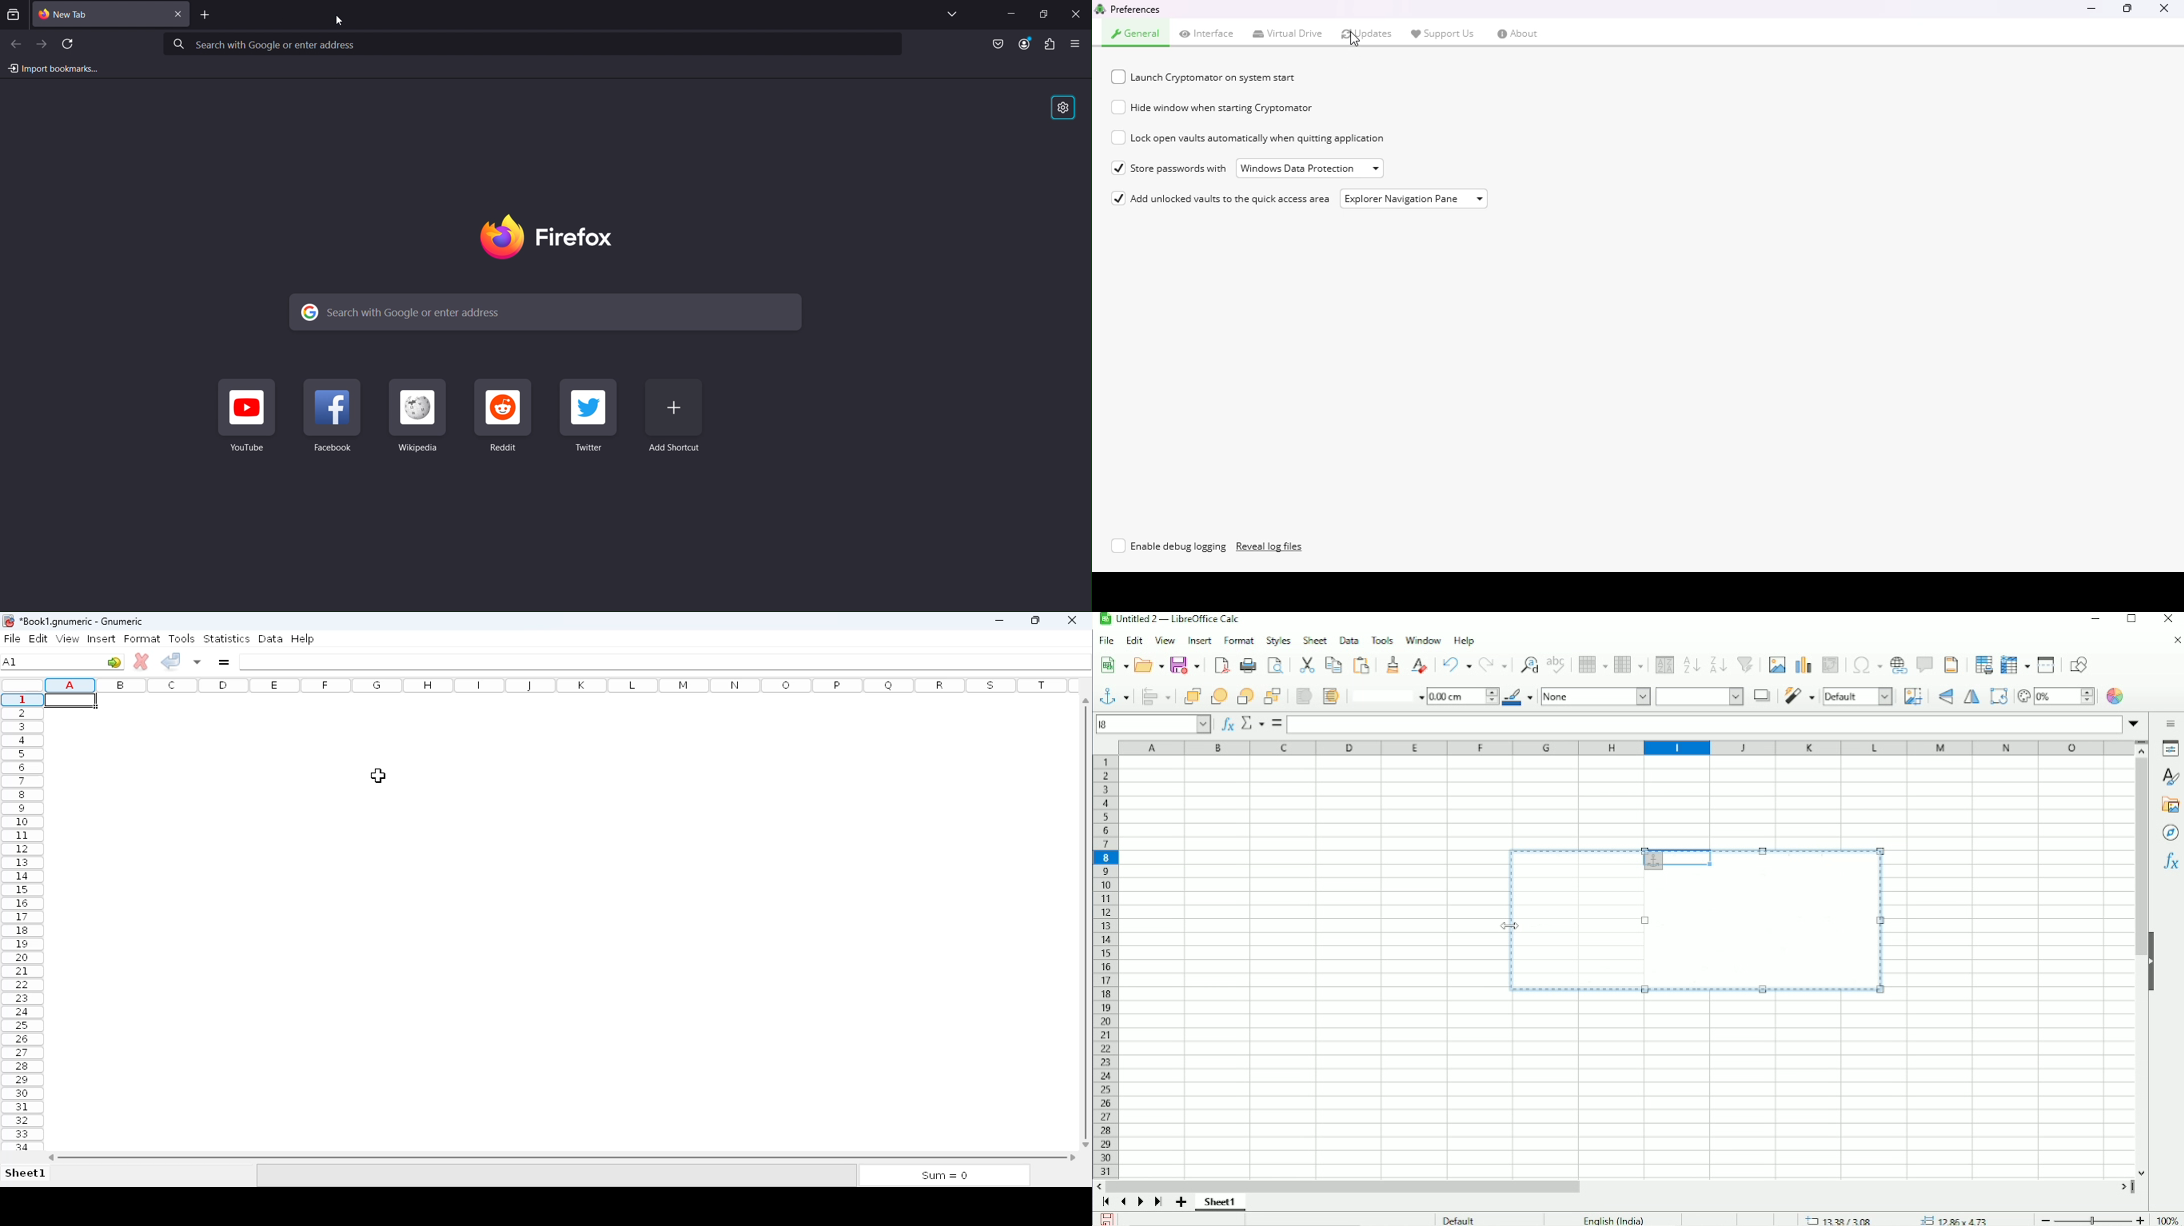 The image size is (2184, 1232). I want to click on Previous Tab, so click(14, 42).